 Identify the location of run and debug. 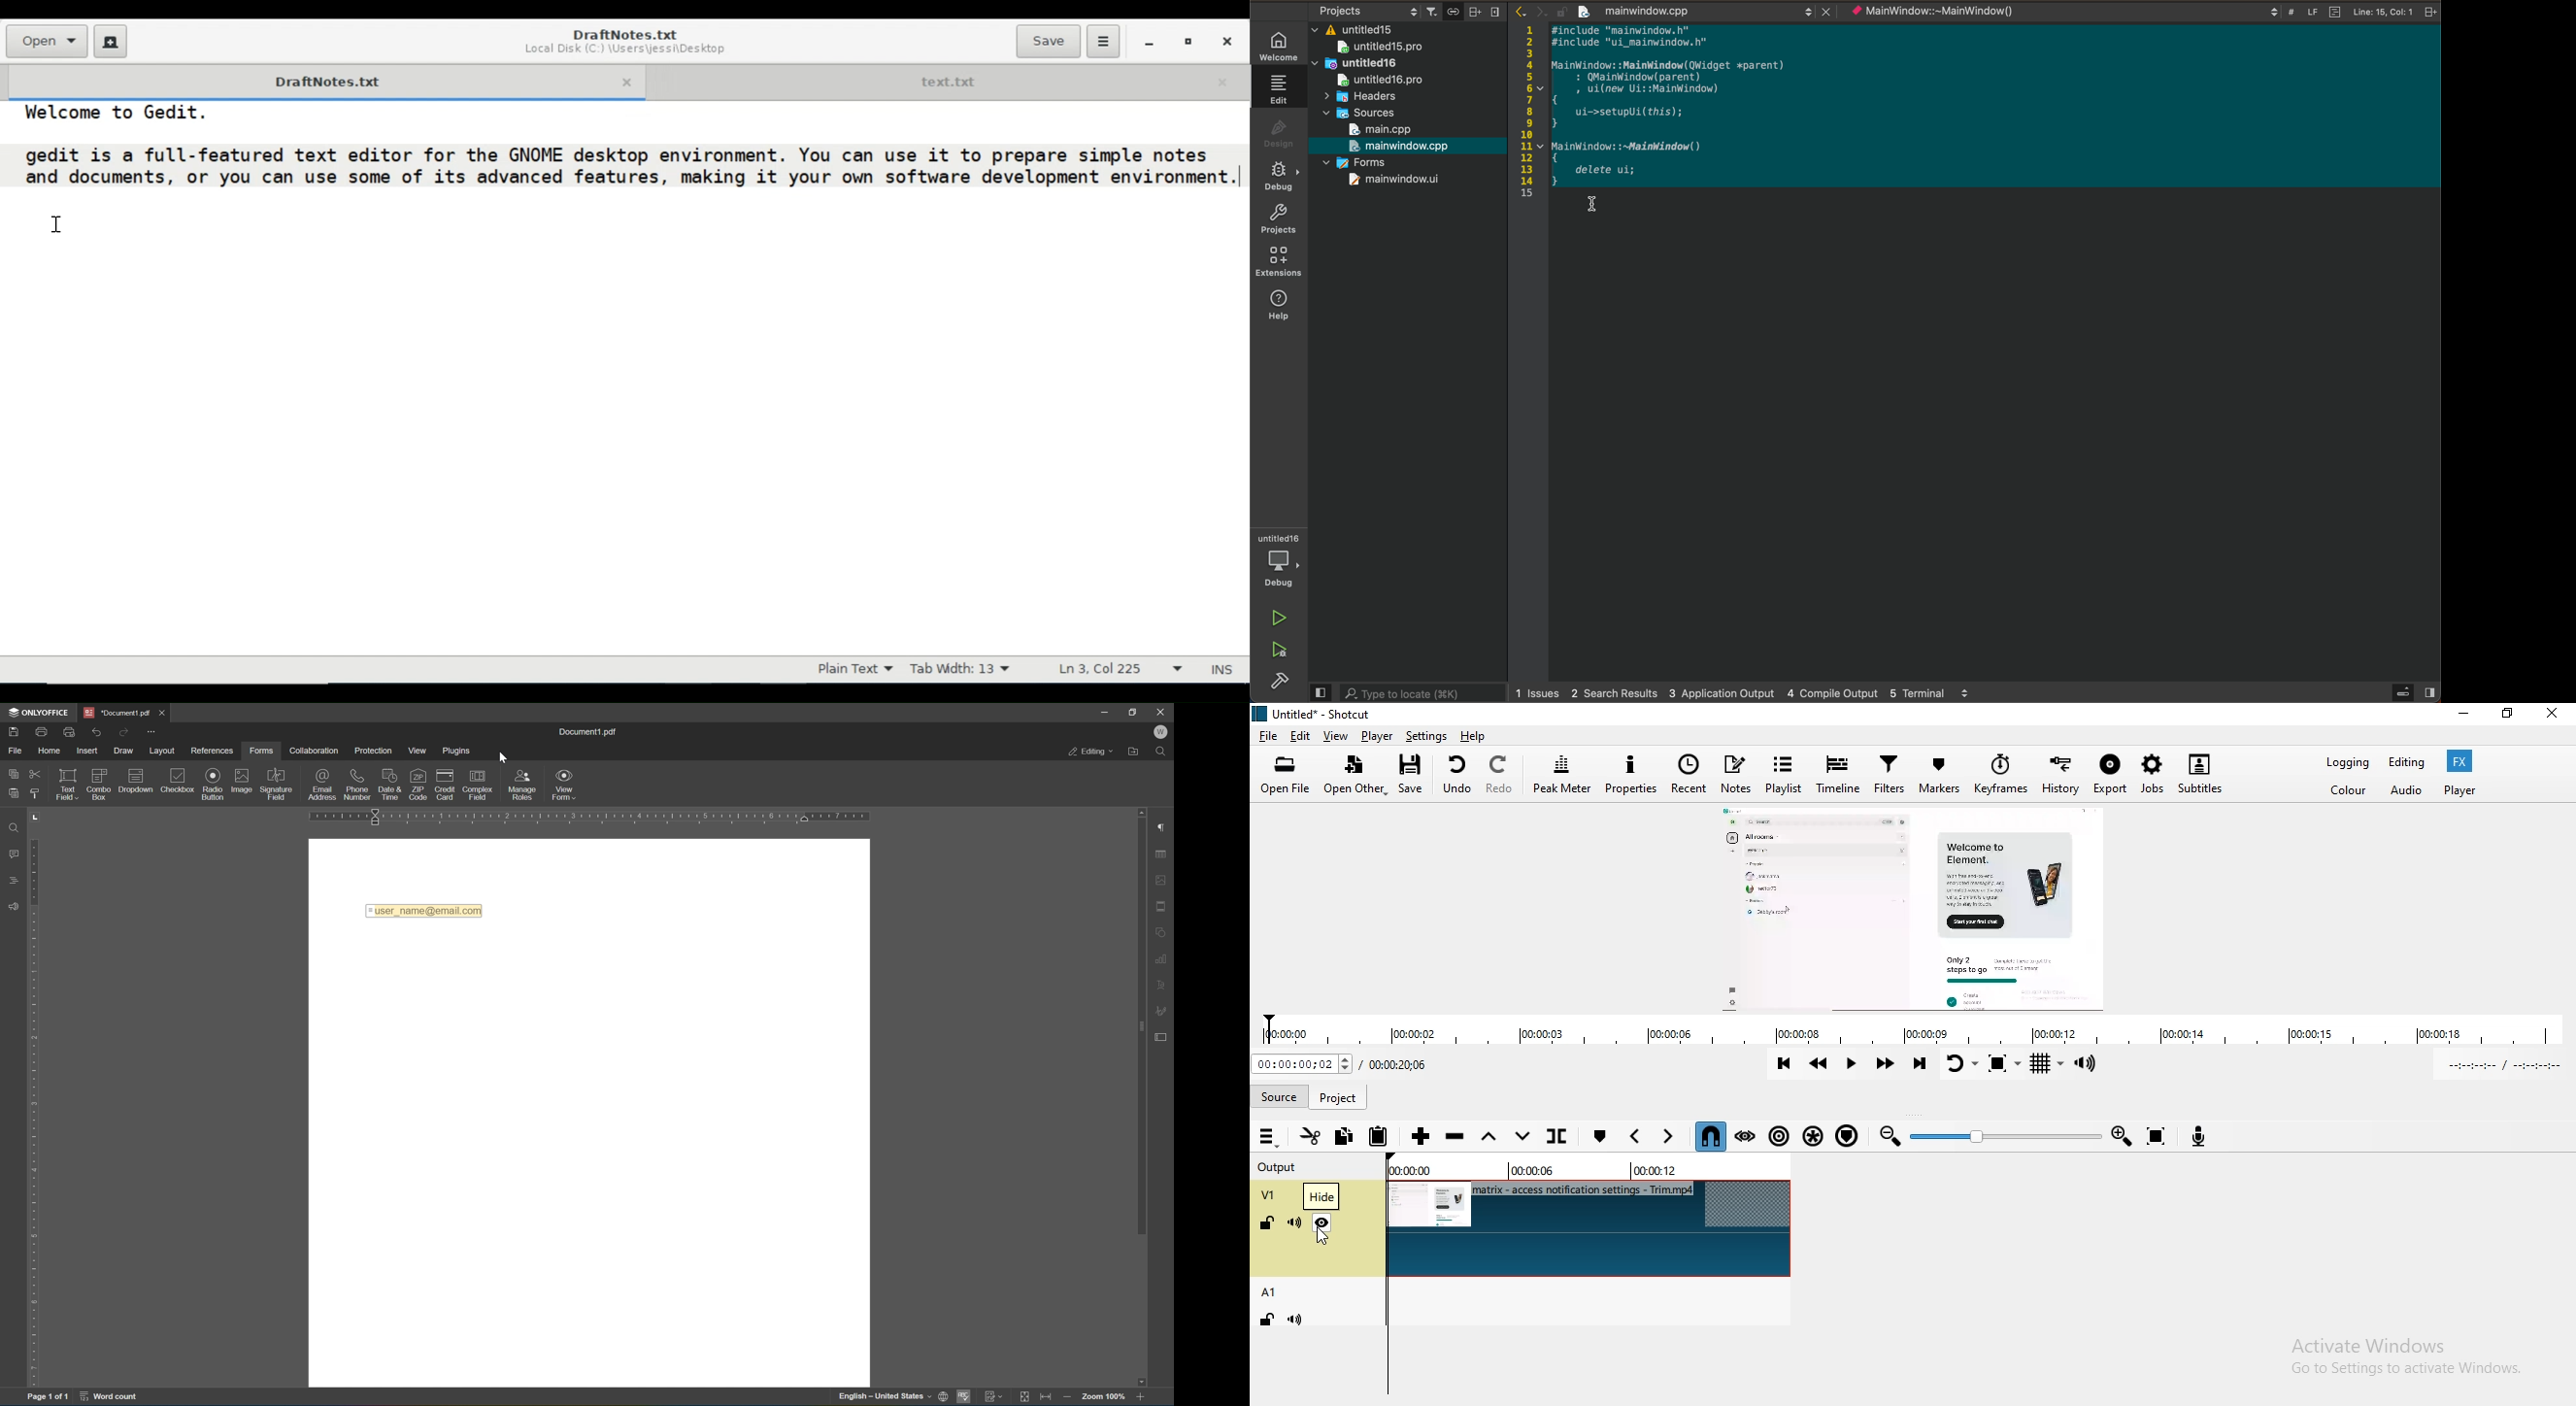
(1282, 652).